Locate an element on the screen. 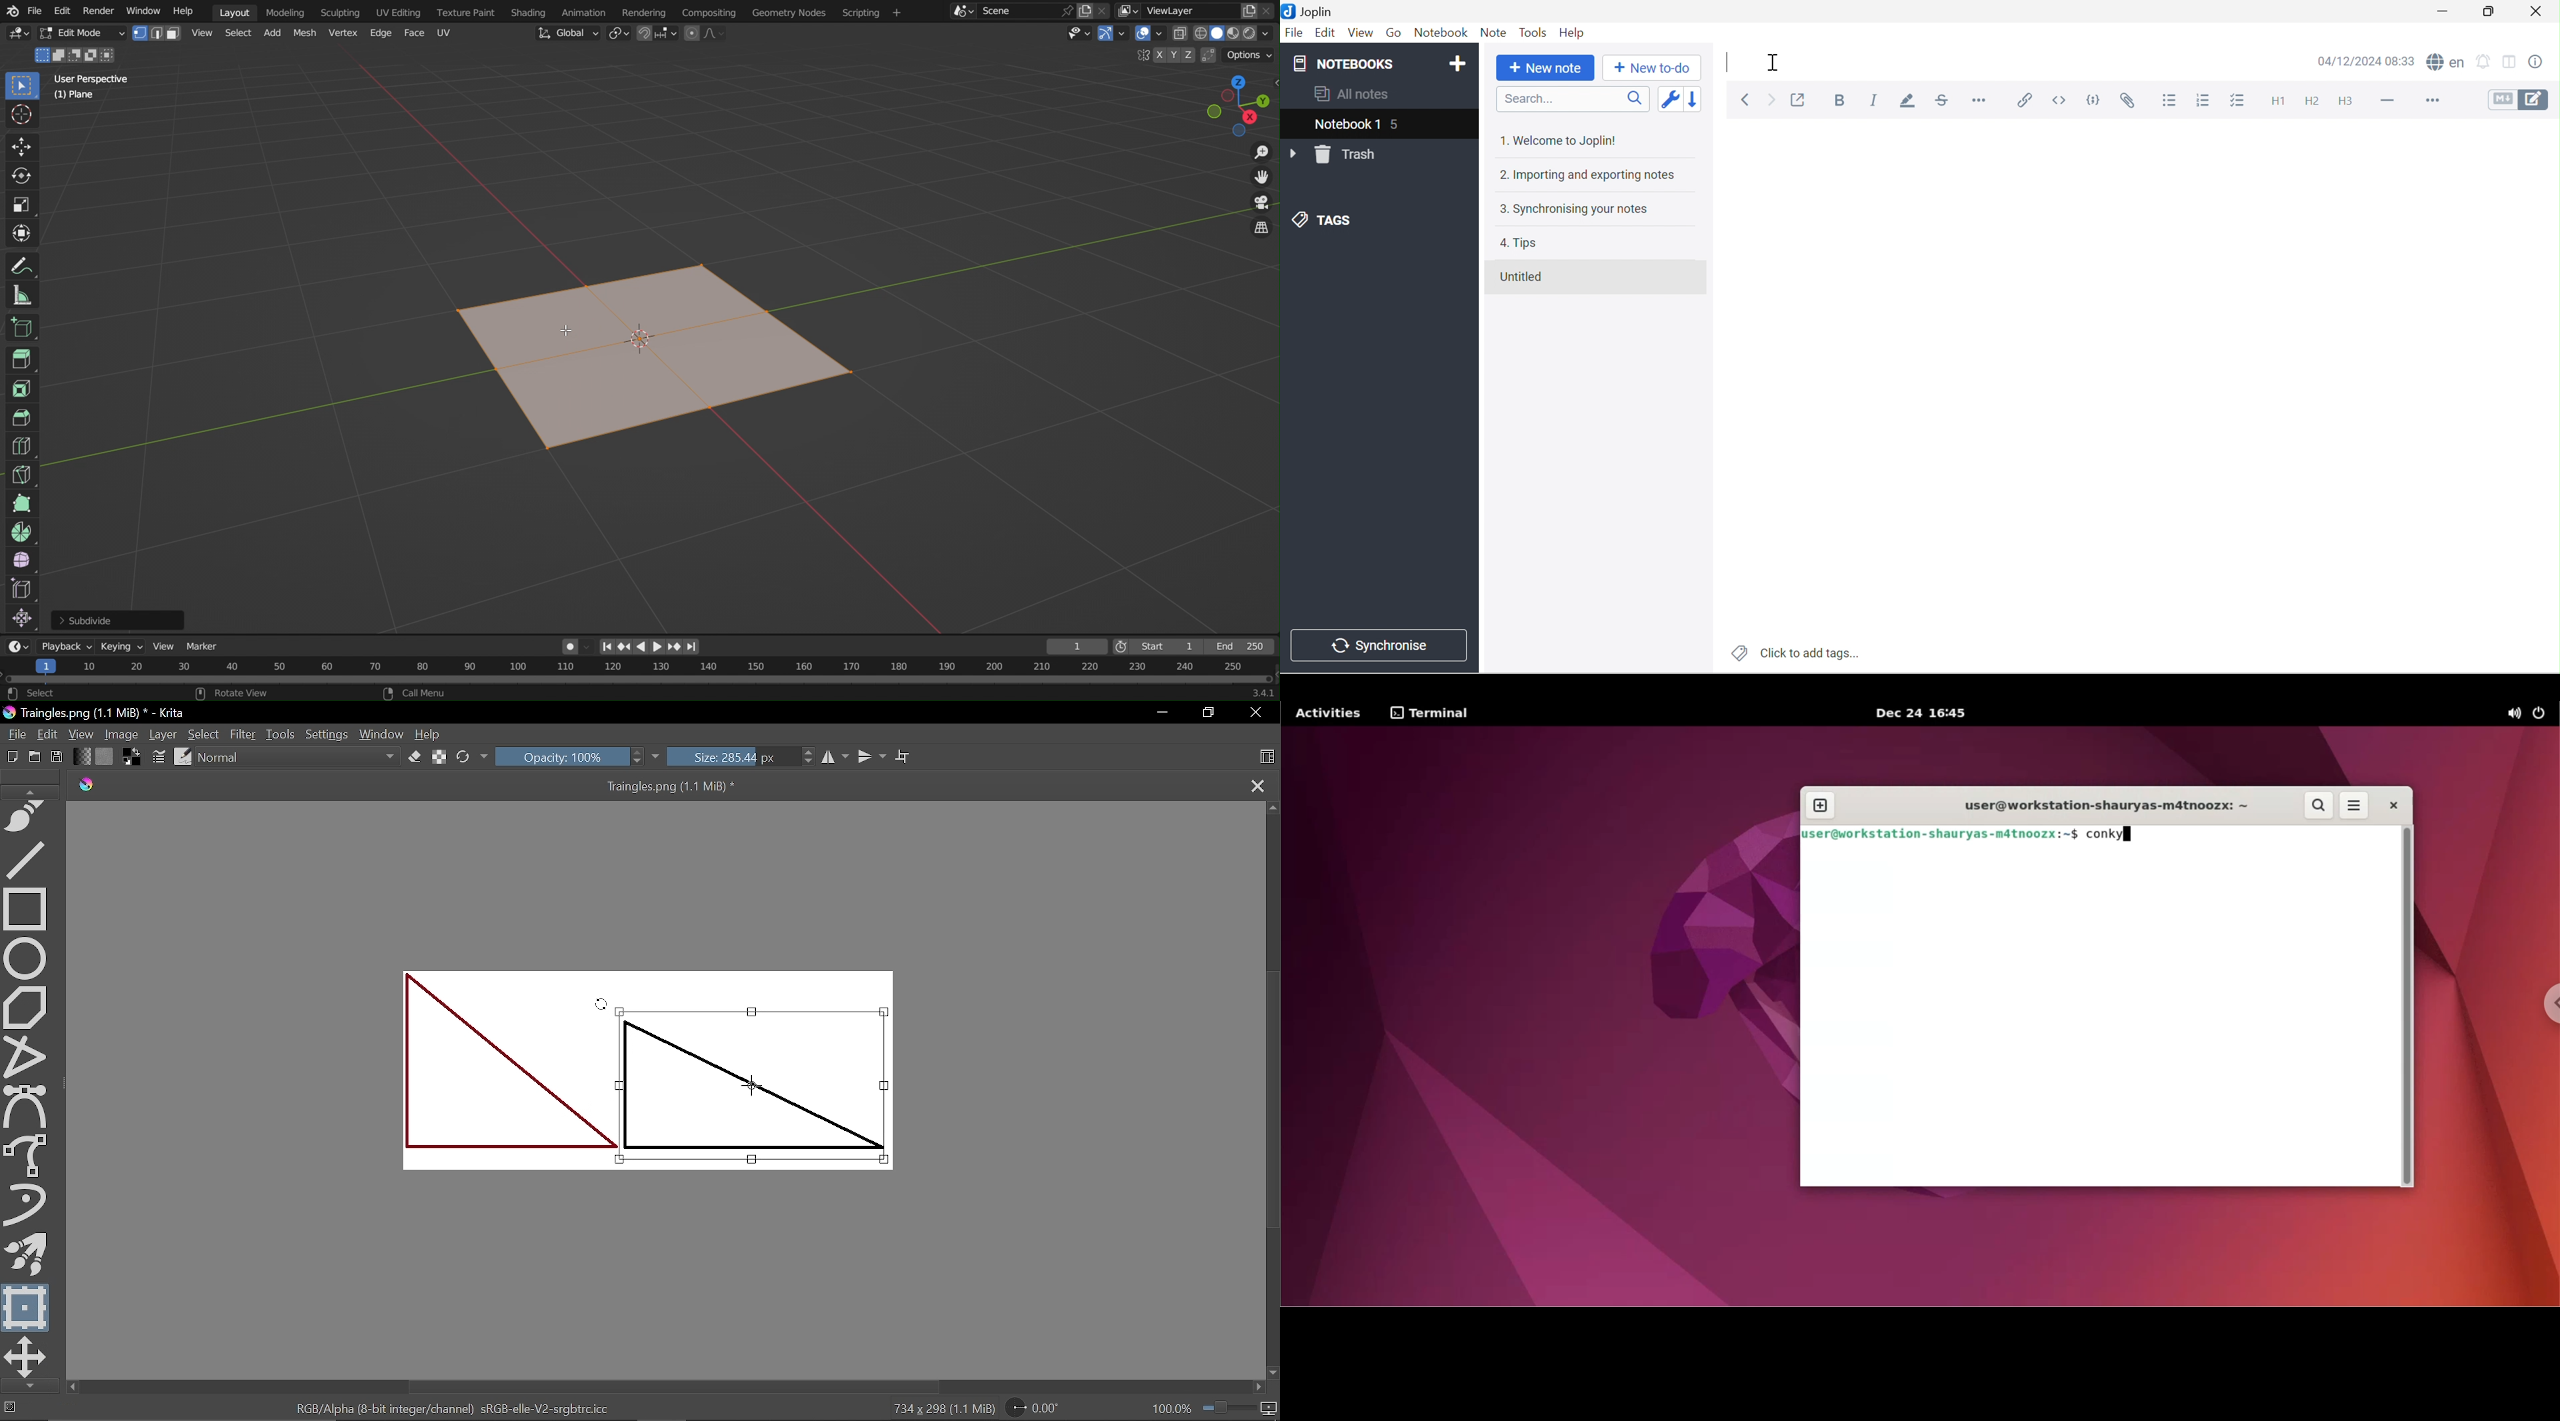  Scripting is located at coordinates (870, 11).